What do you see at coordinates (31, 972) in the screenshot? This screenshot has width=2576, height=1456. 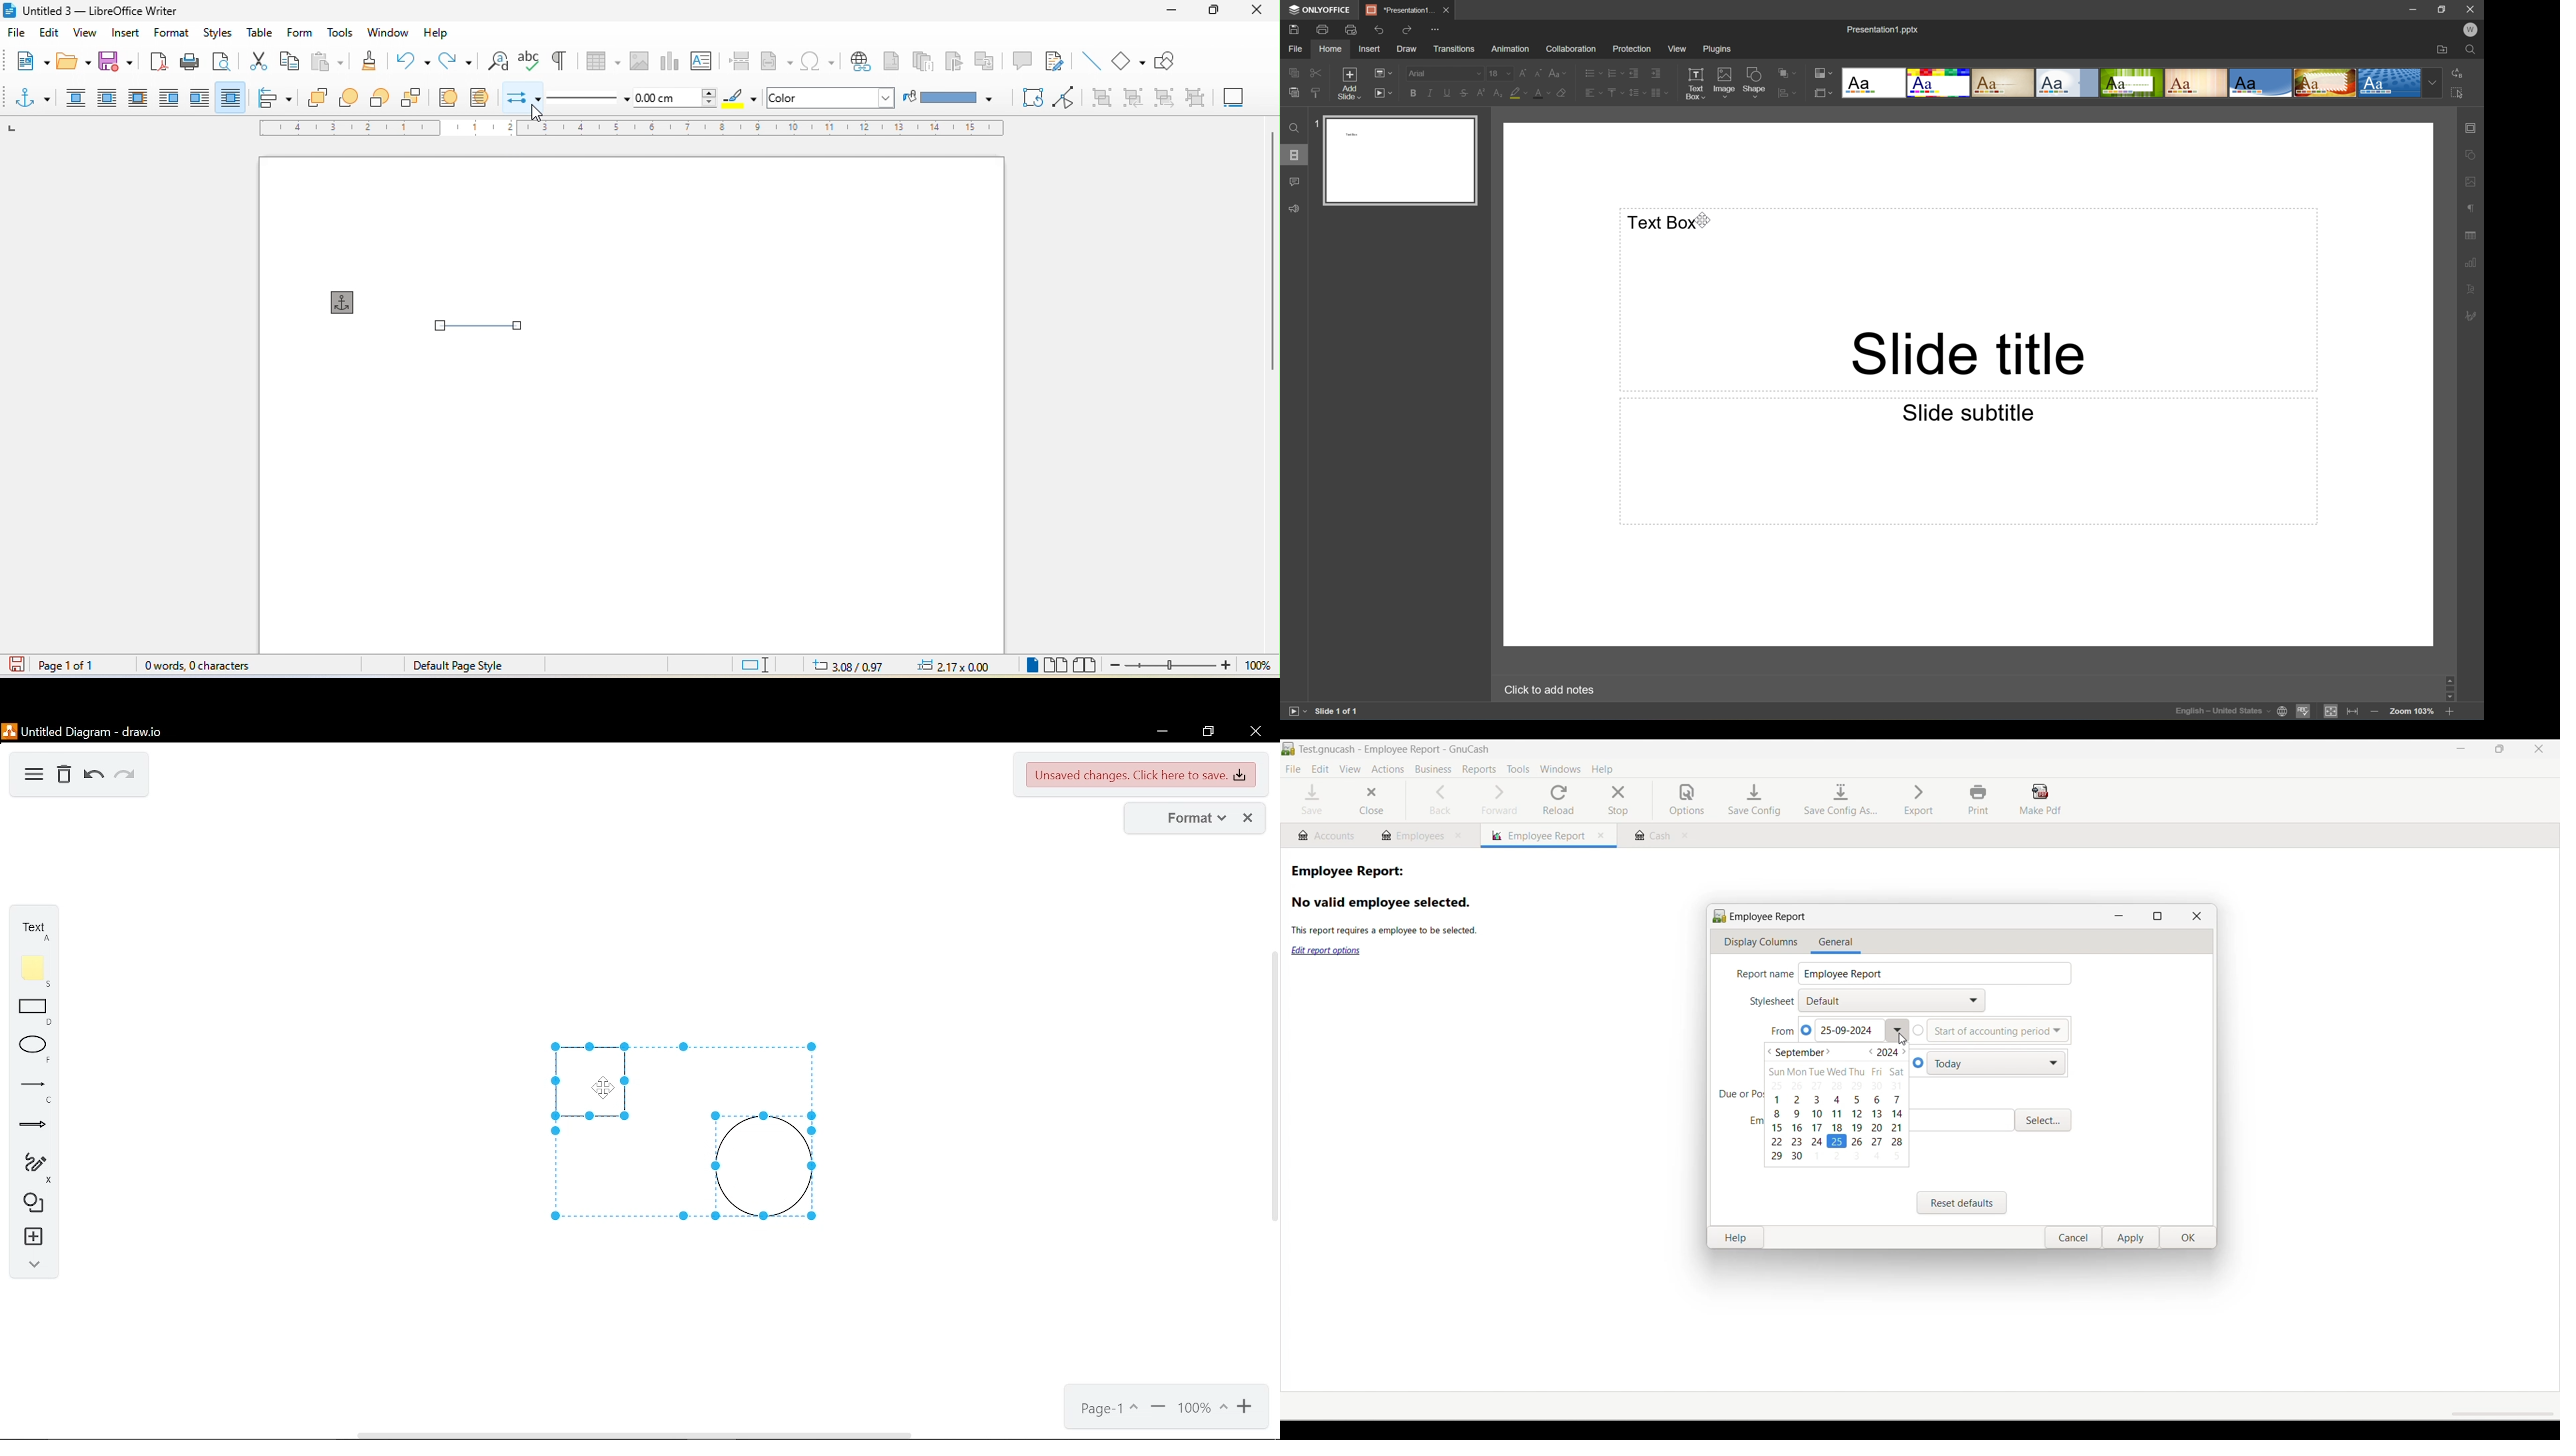 I see `note` at bounding box center [31, 972].